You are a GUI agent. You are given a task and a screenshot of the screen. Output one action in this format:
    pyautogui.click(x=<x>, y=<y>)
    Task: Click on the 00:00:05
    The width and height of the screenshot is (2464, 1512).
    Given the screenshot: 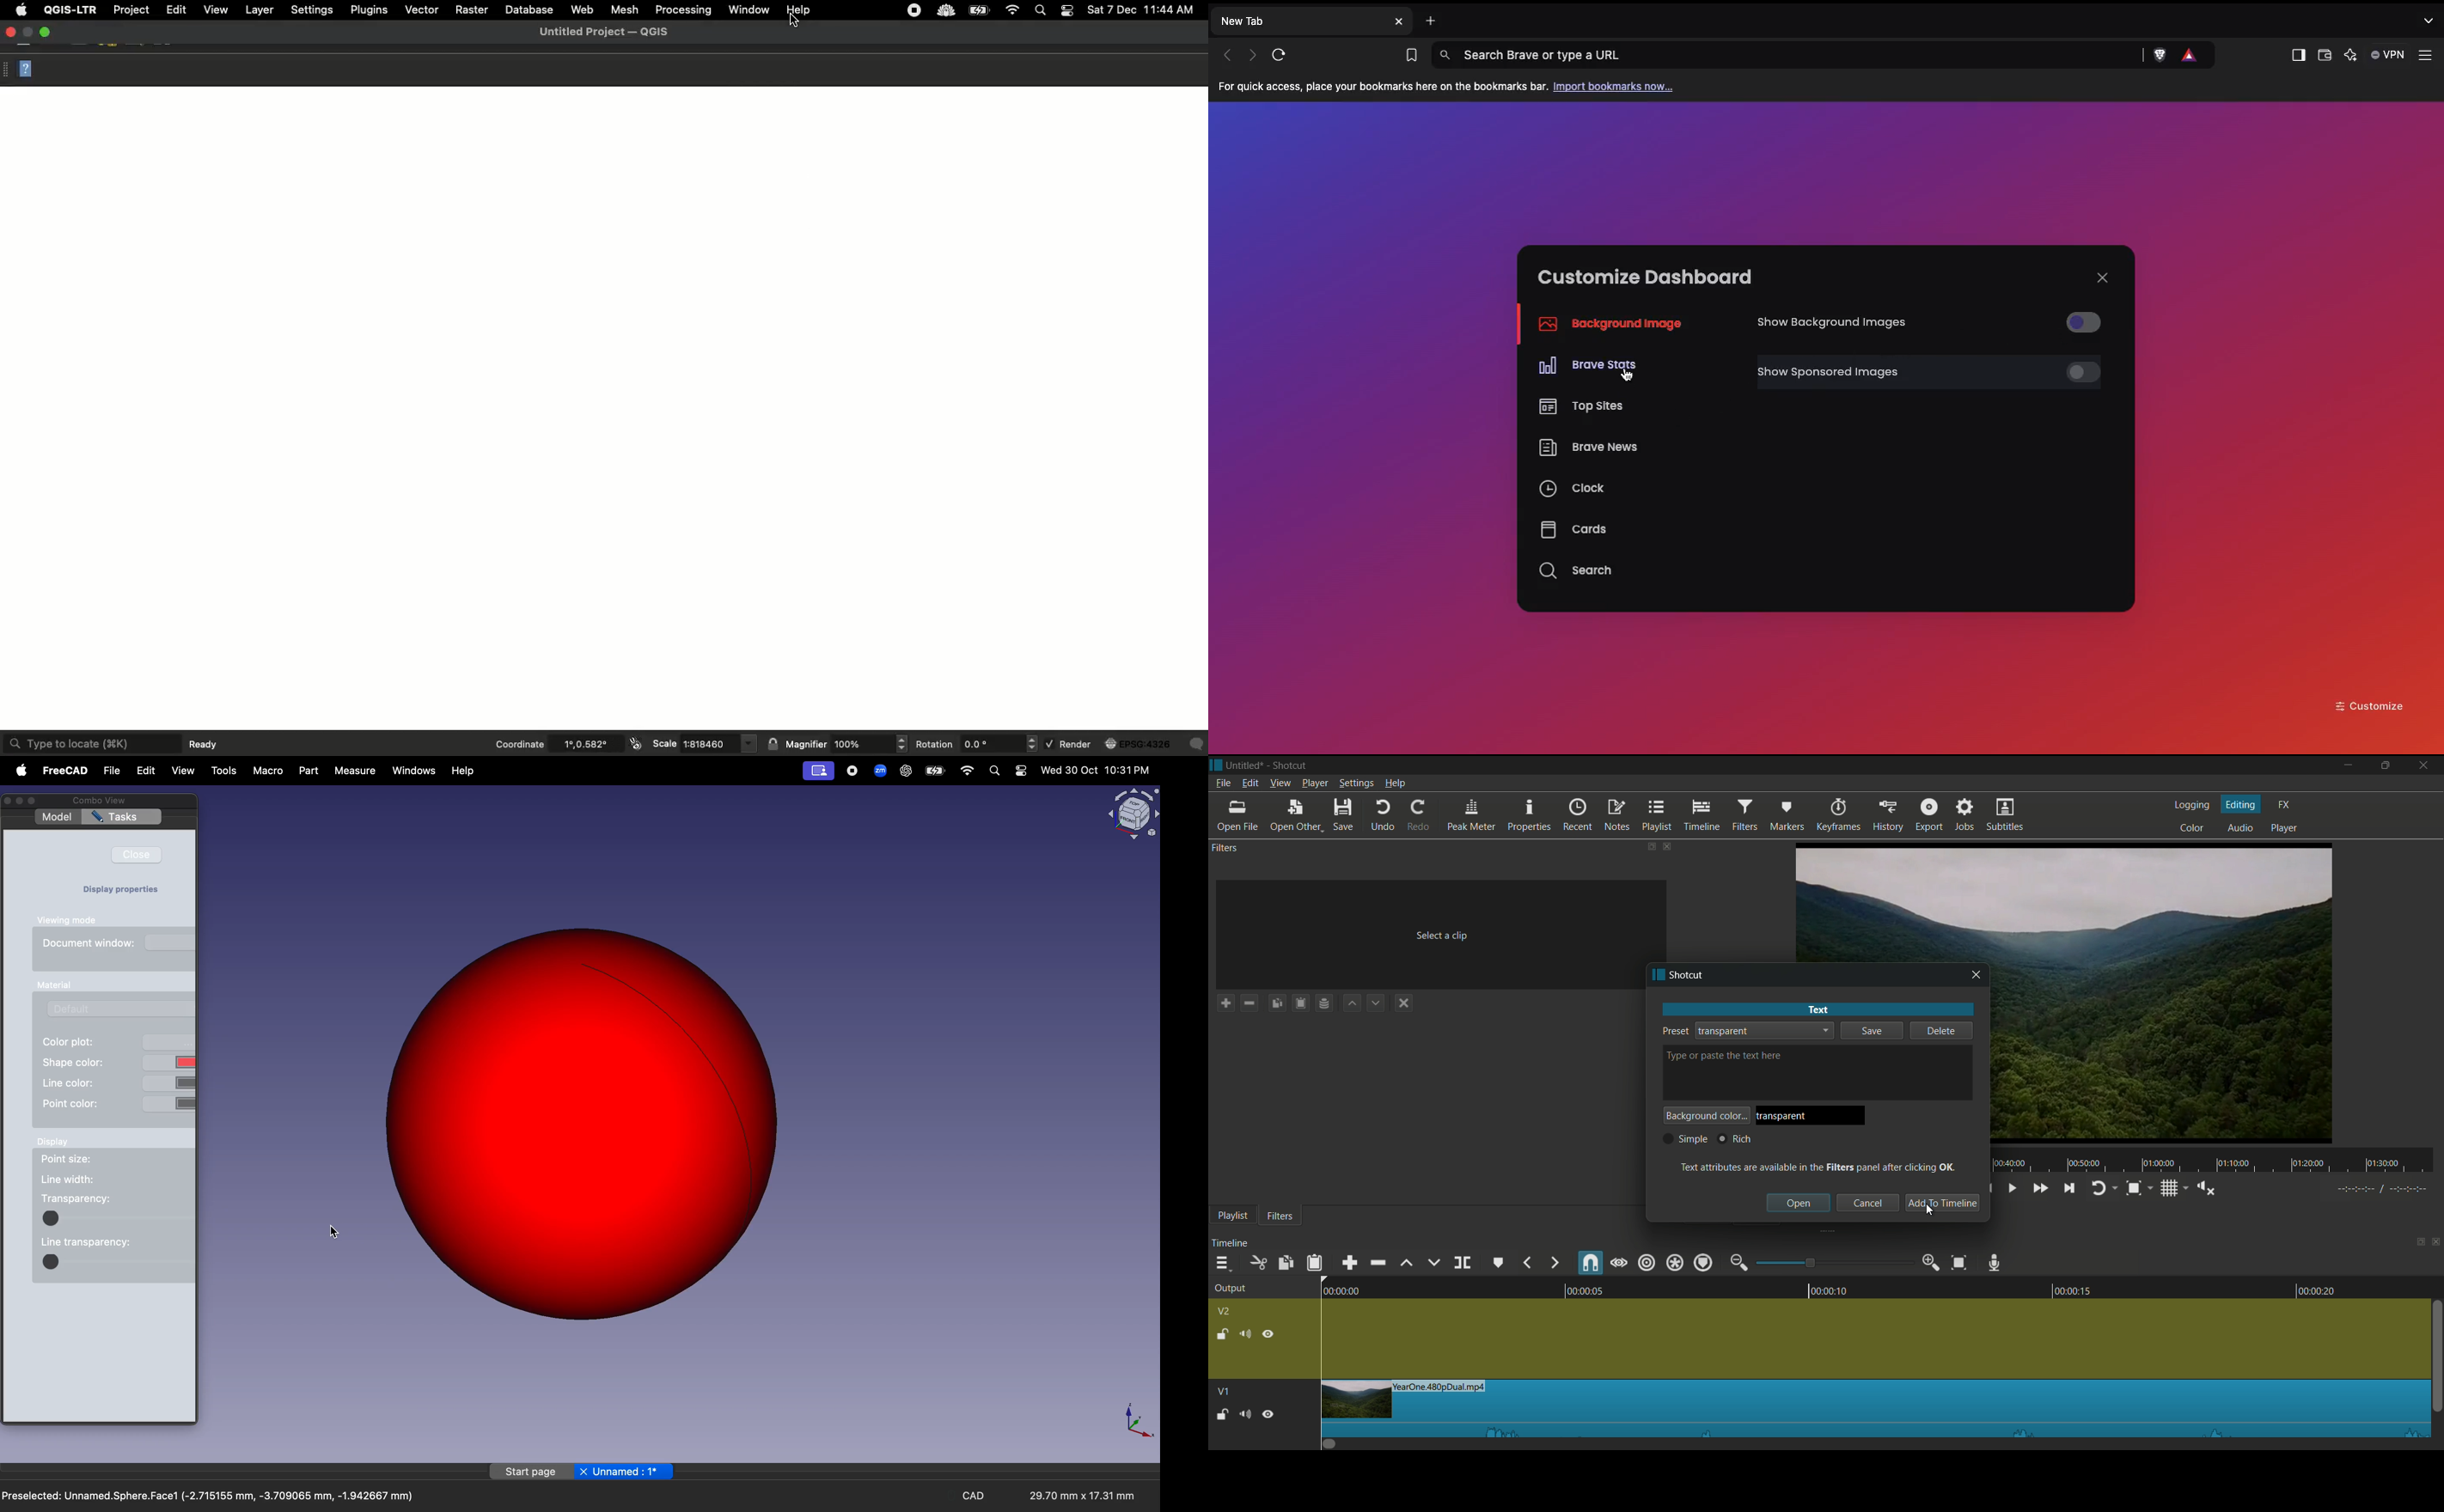 What is the action you would take?
    pyautogui.click(x=1577, y=1289)
    